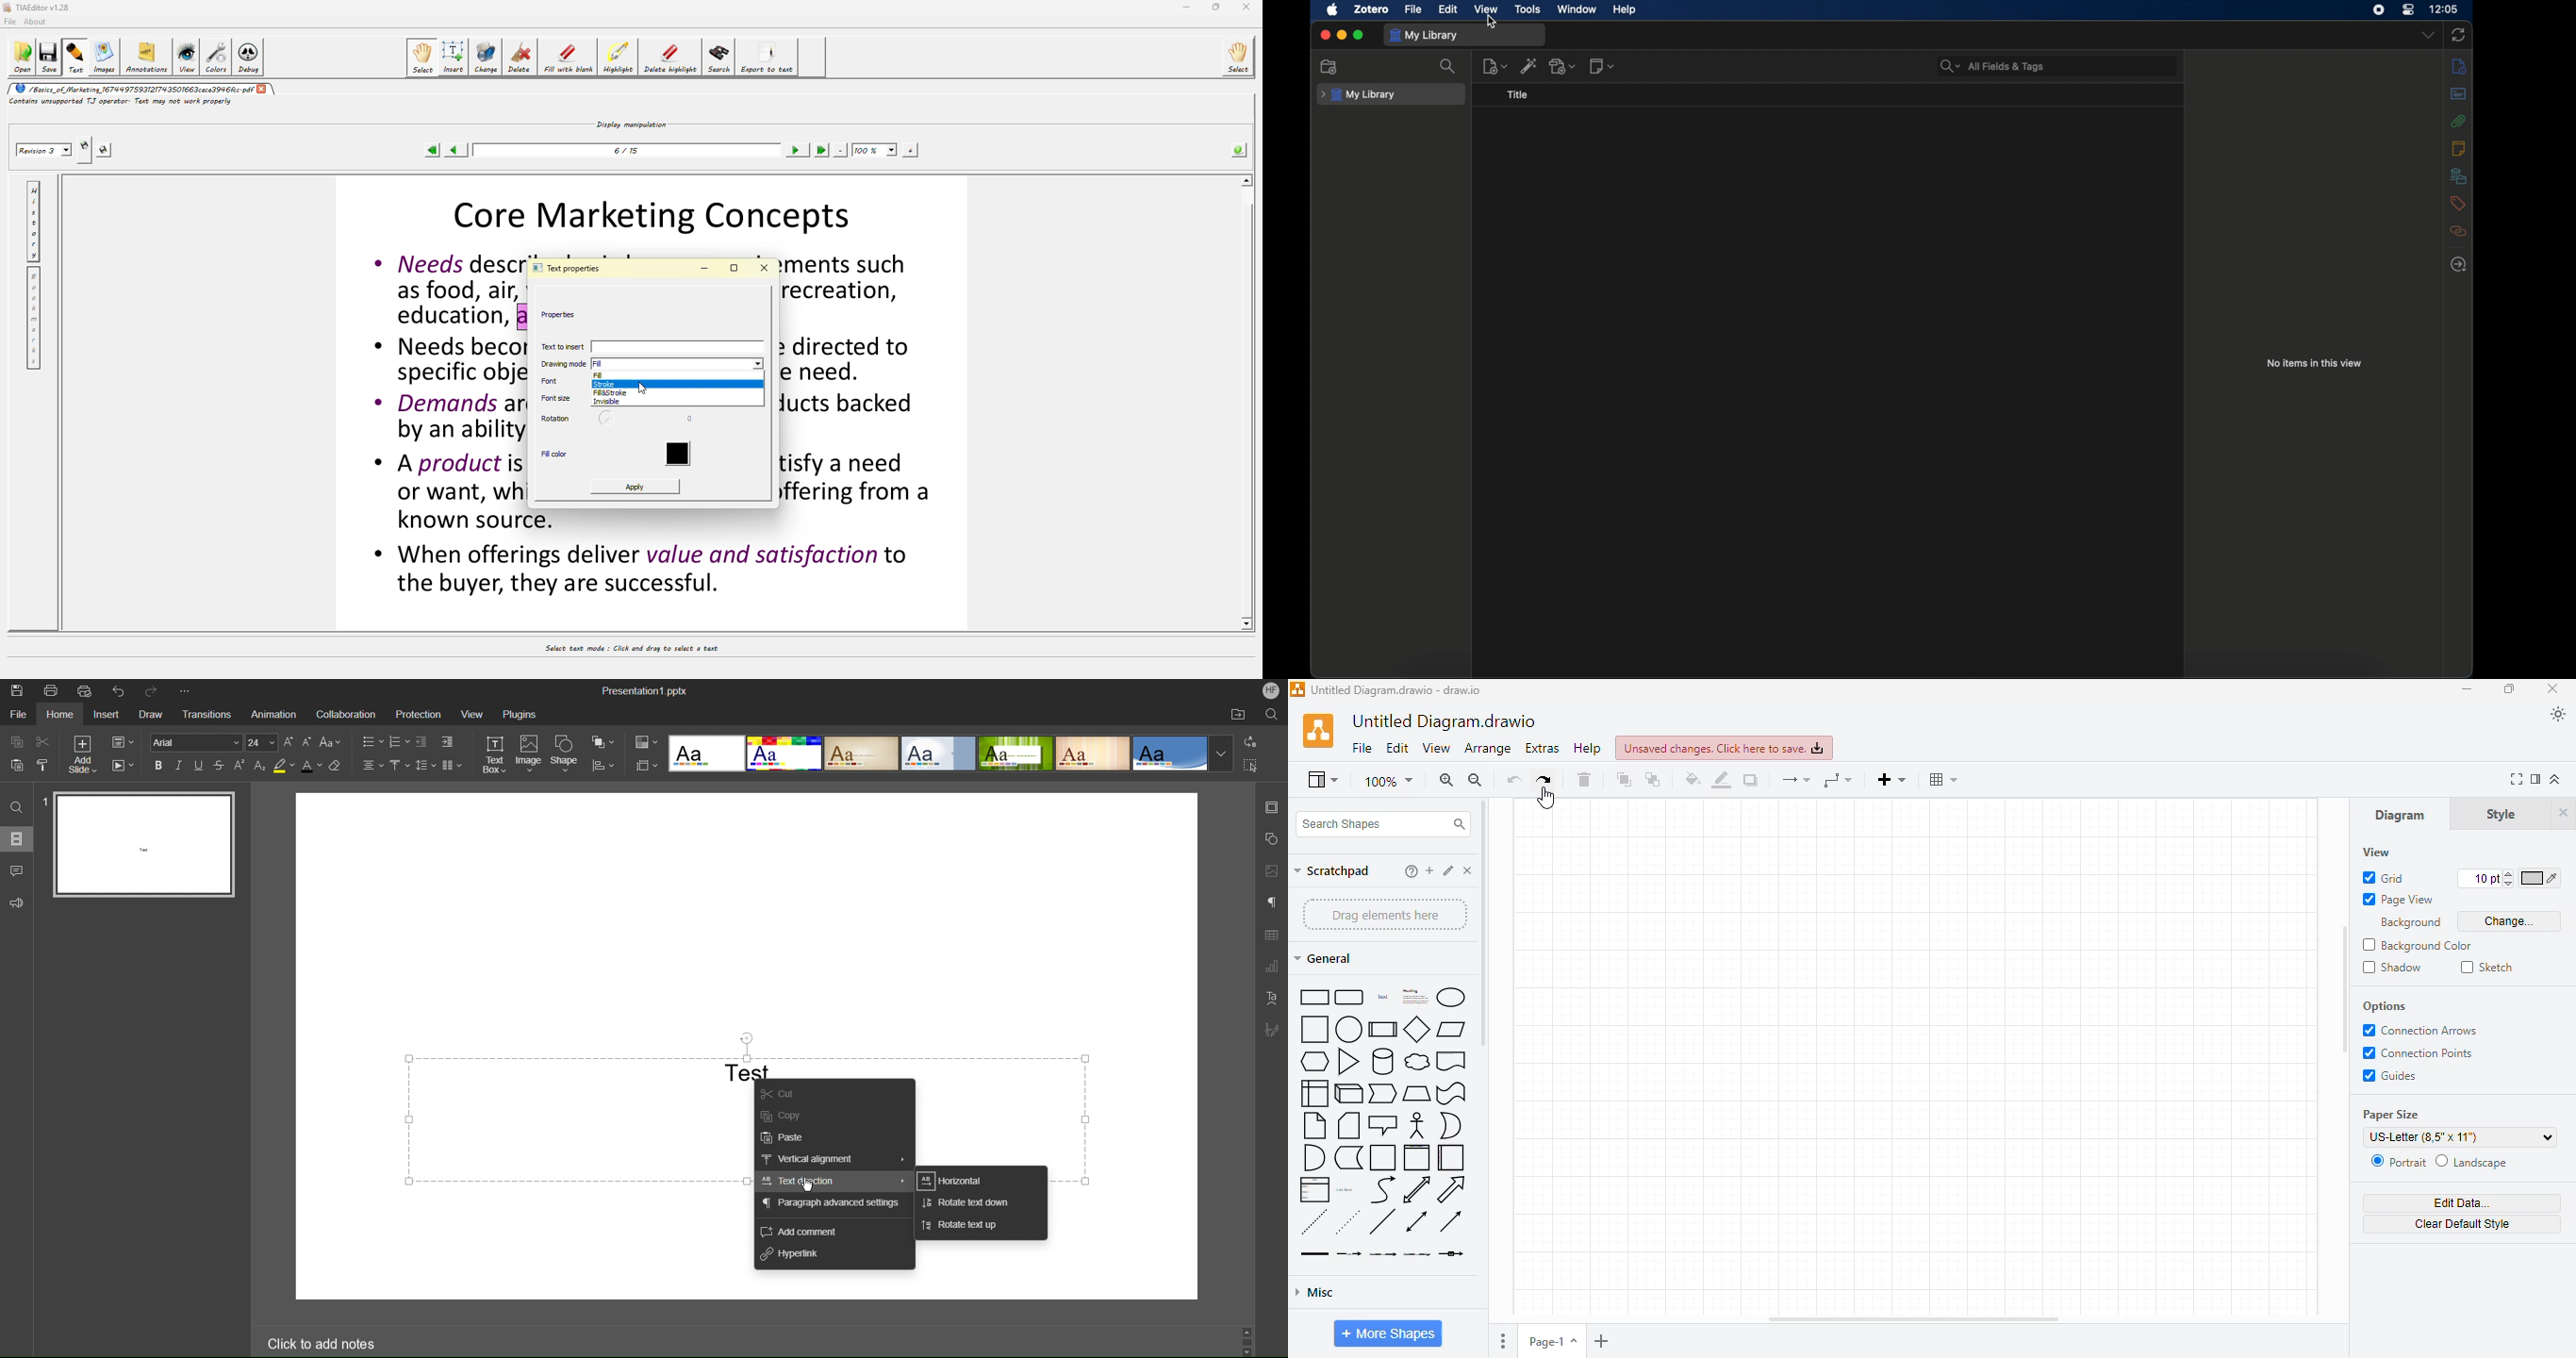 This screenshot has width=2576, height=1372. I want to click on Undo, so click(121, 690).